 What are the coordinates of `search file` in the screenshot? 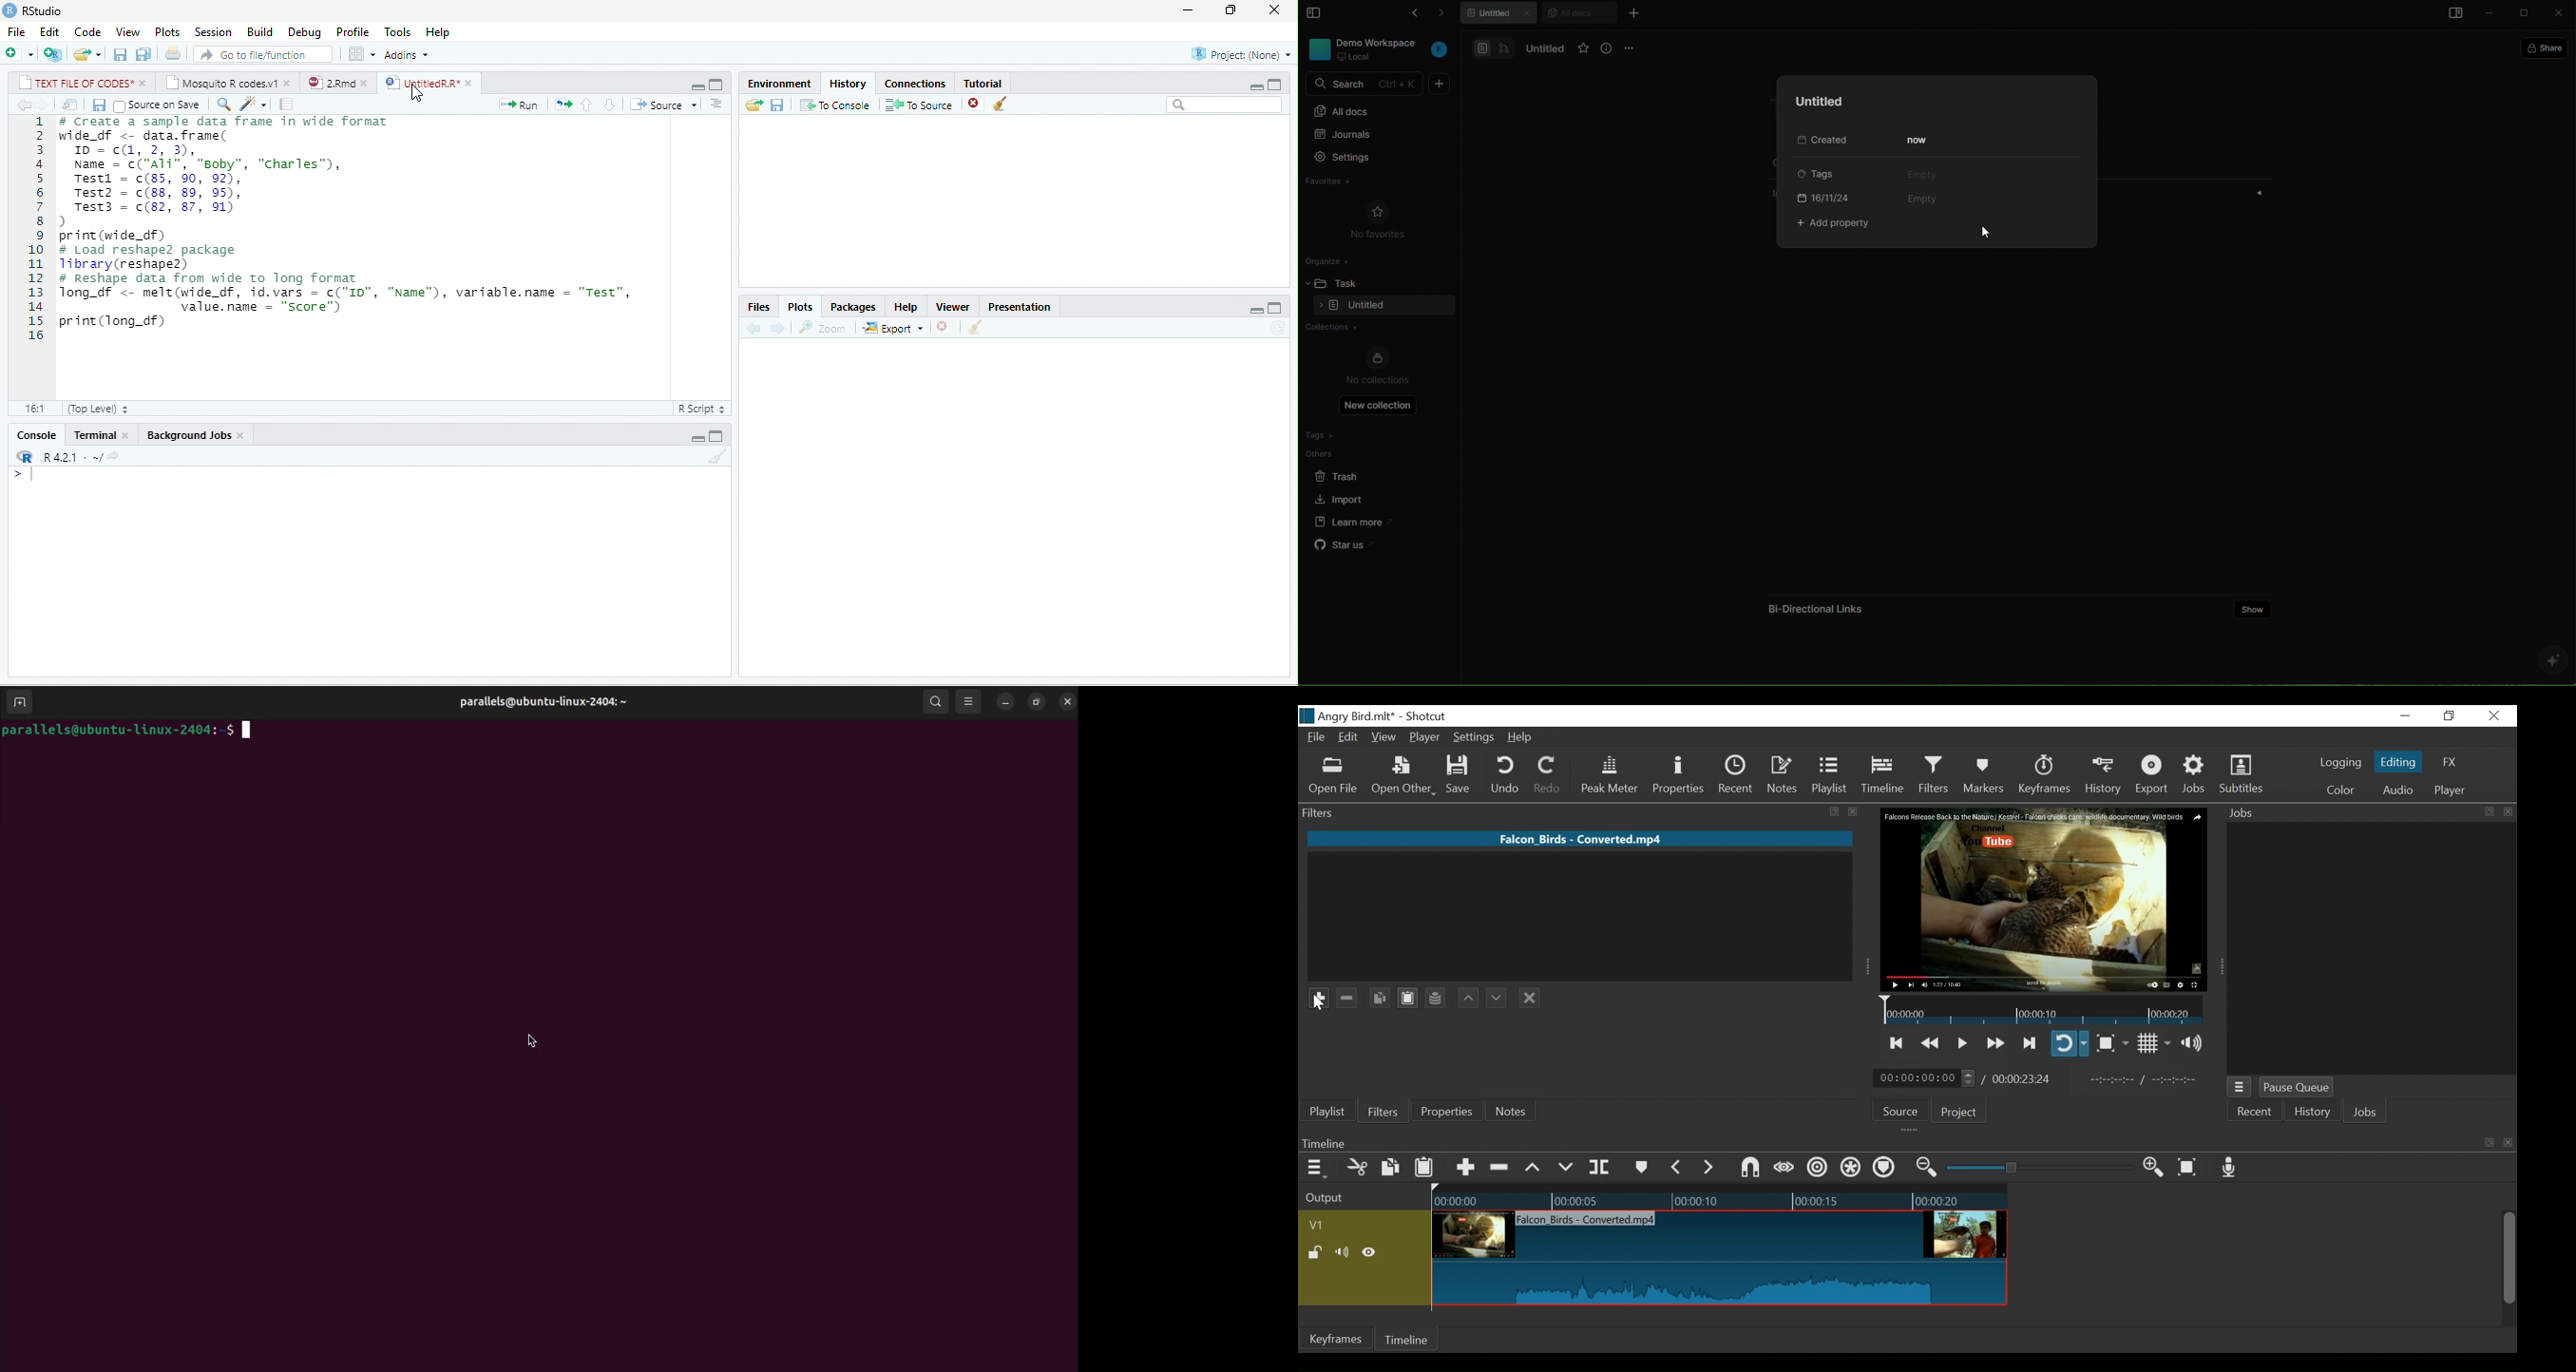 It's located at (262, 54).